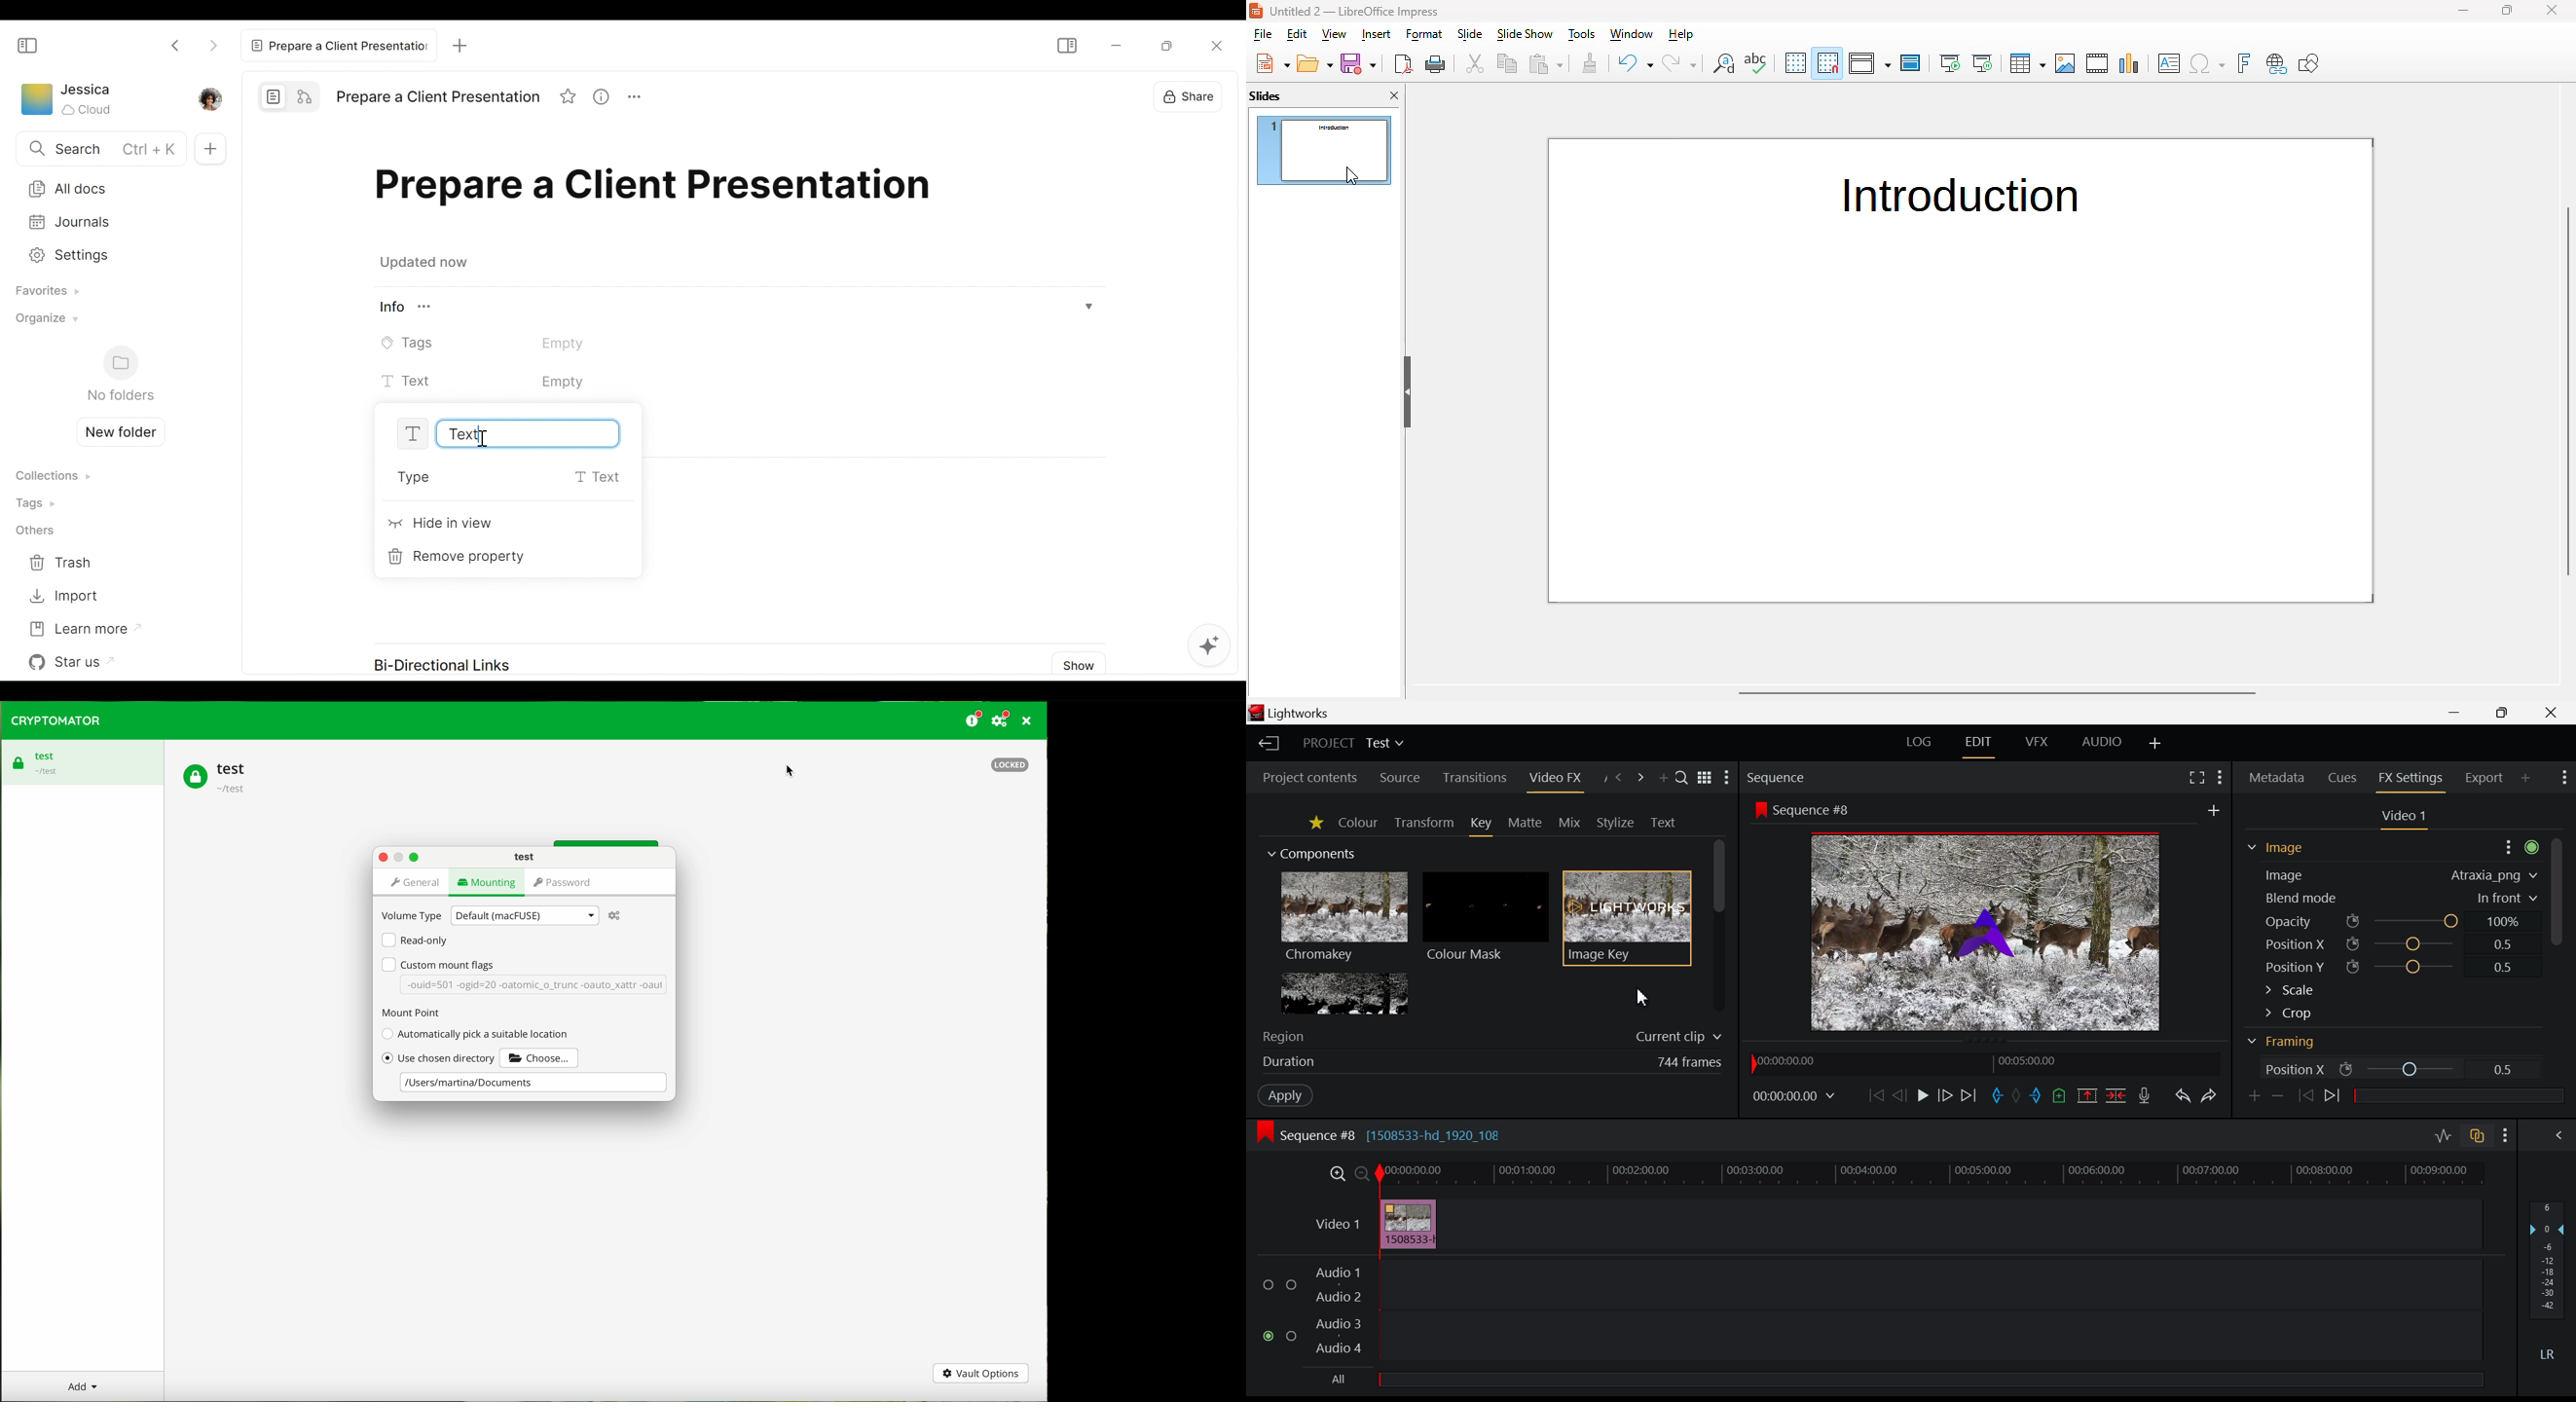 The image size is (2576, 1428). I want to click on insert audio or video, so click(2098, 63).